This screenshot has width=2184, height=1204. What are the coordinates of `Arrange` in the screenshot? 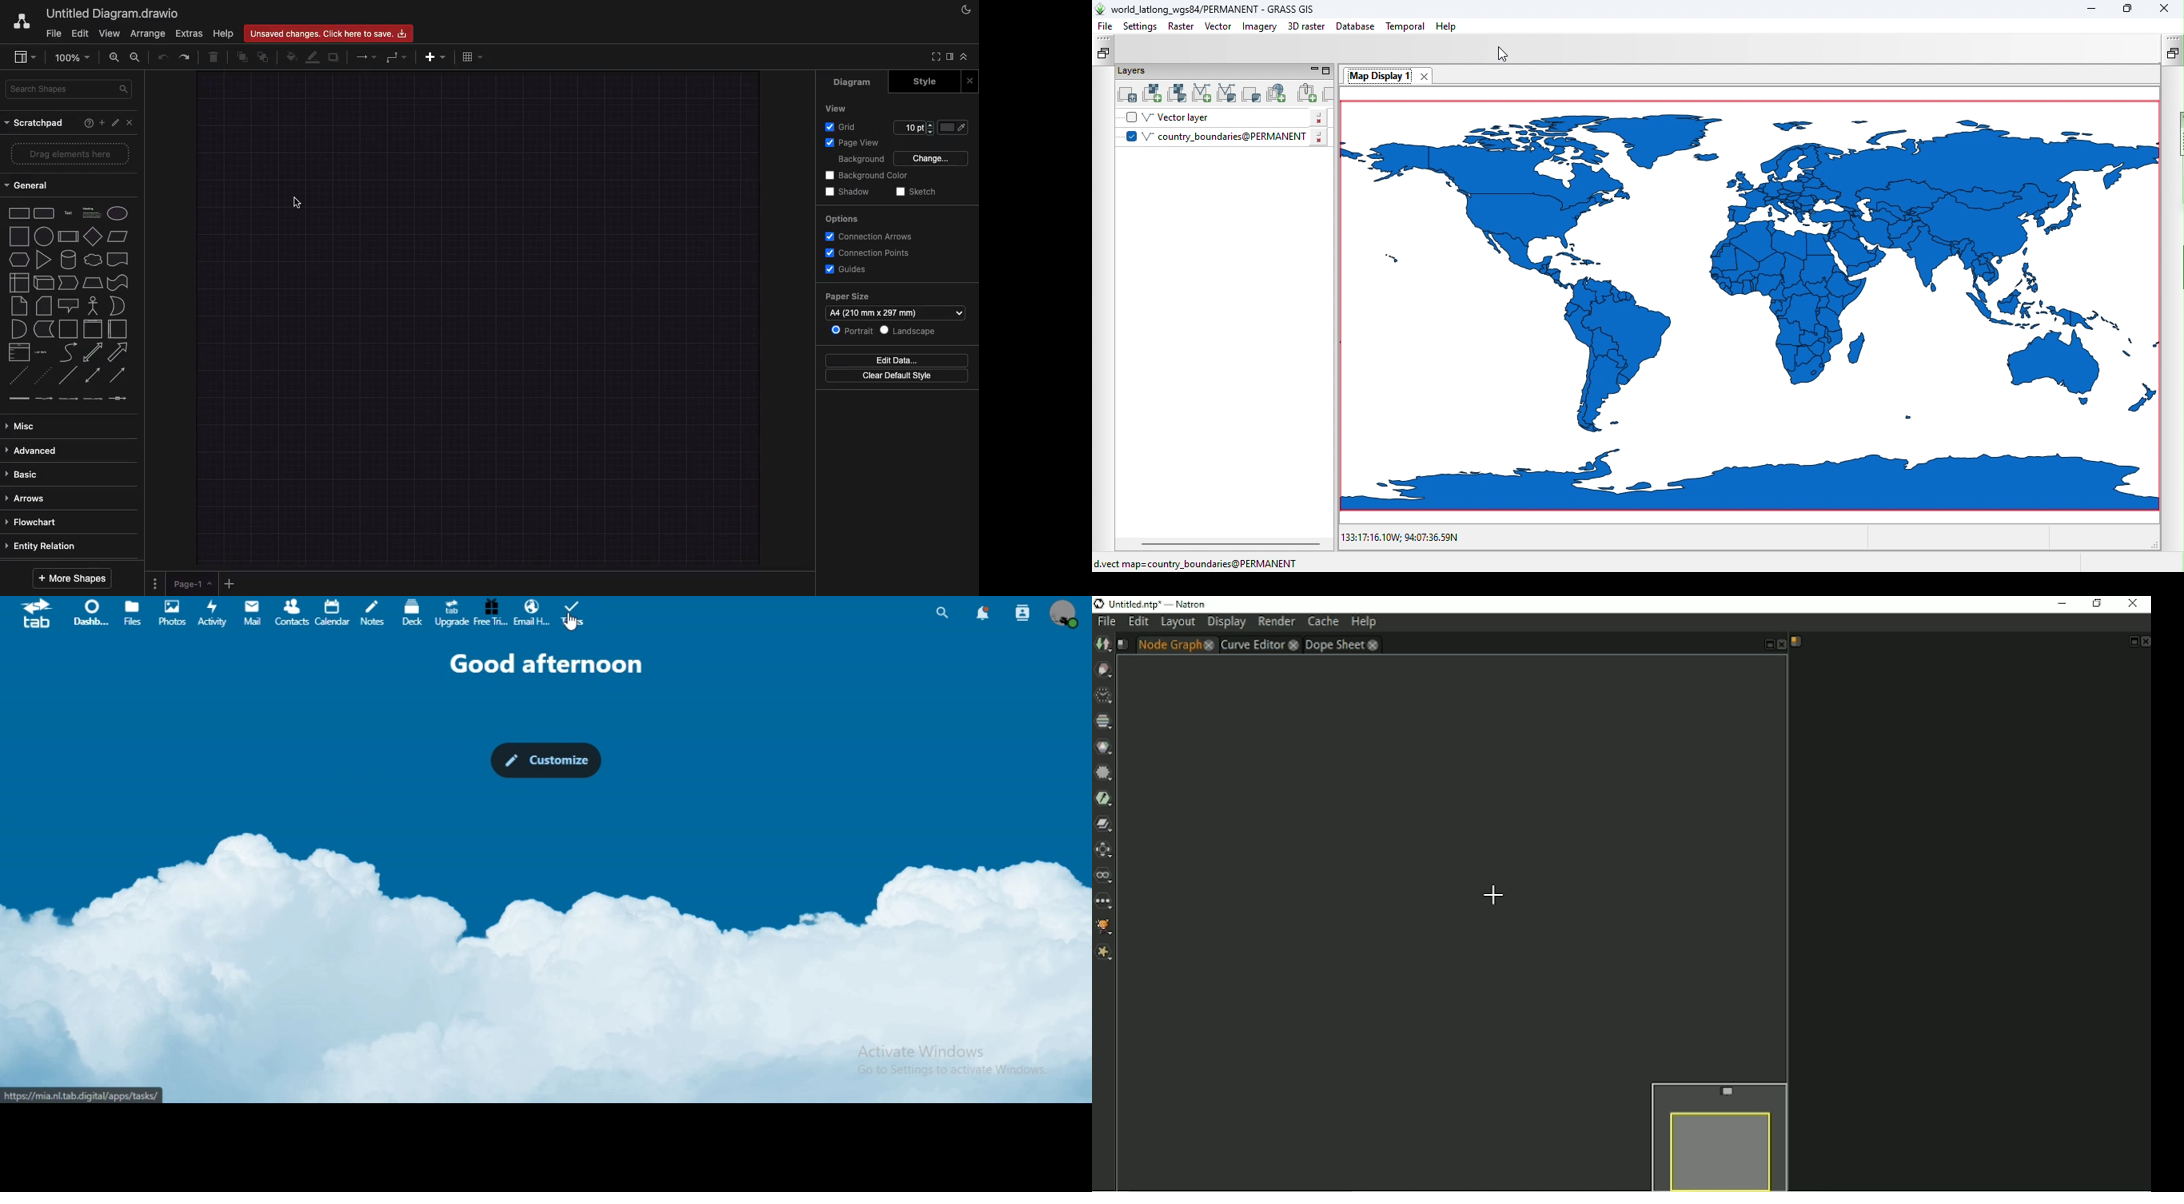 It's located at (148, 33).